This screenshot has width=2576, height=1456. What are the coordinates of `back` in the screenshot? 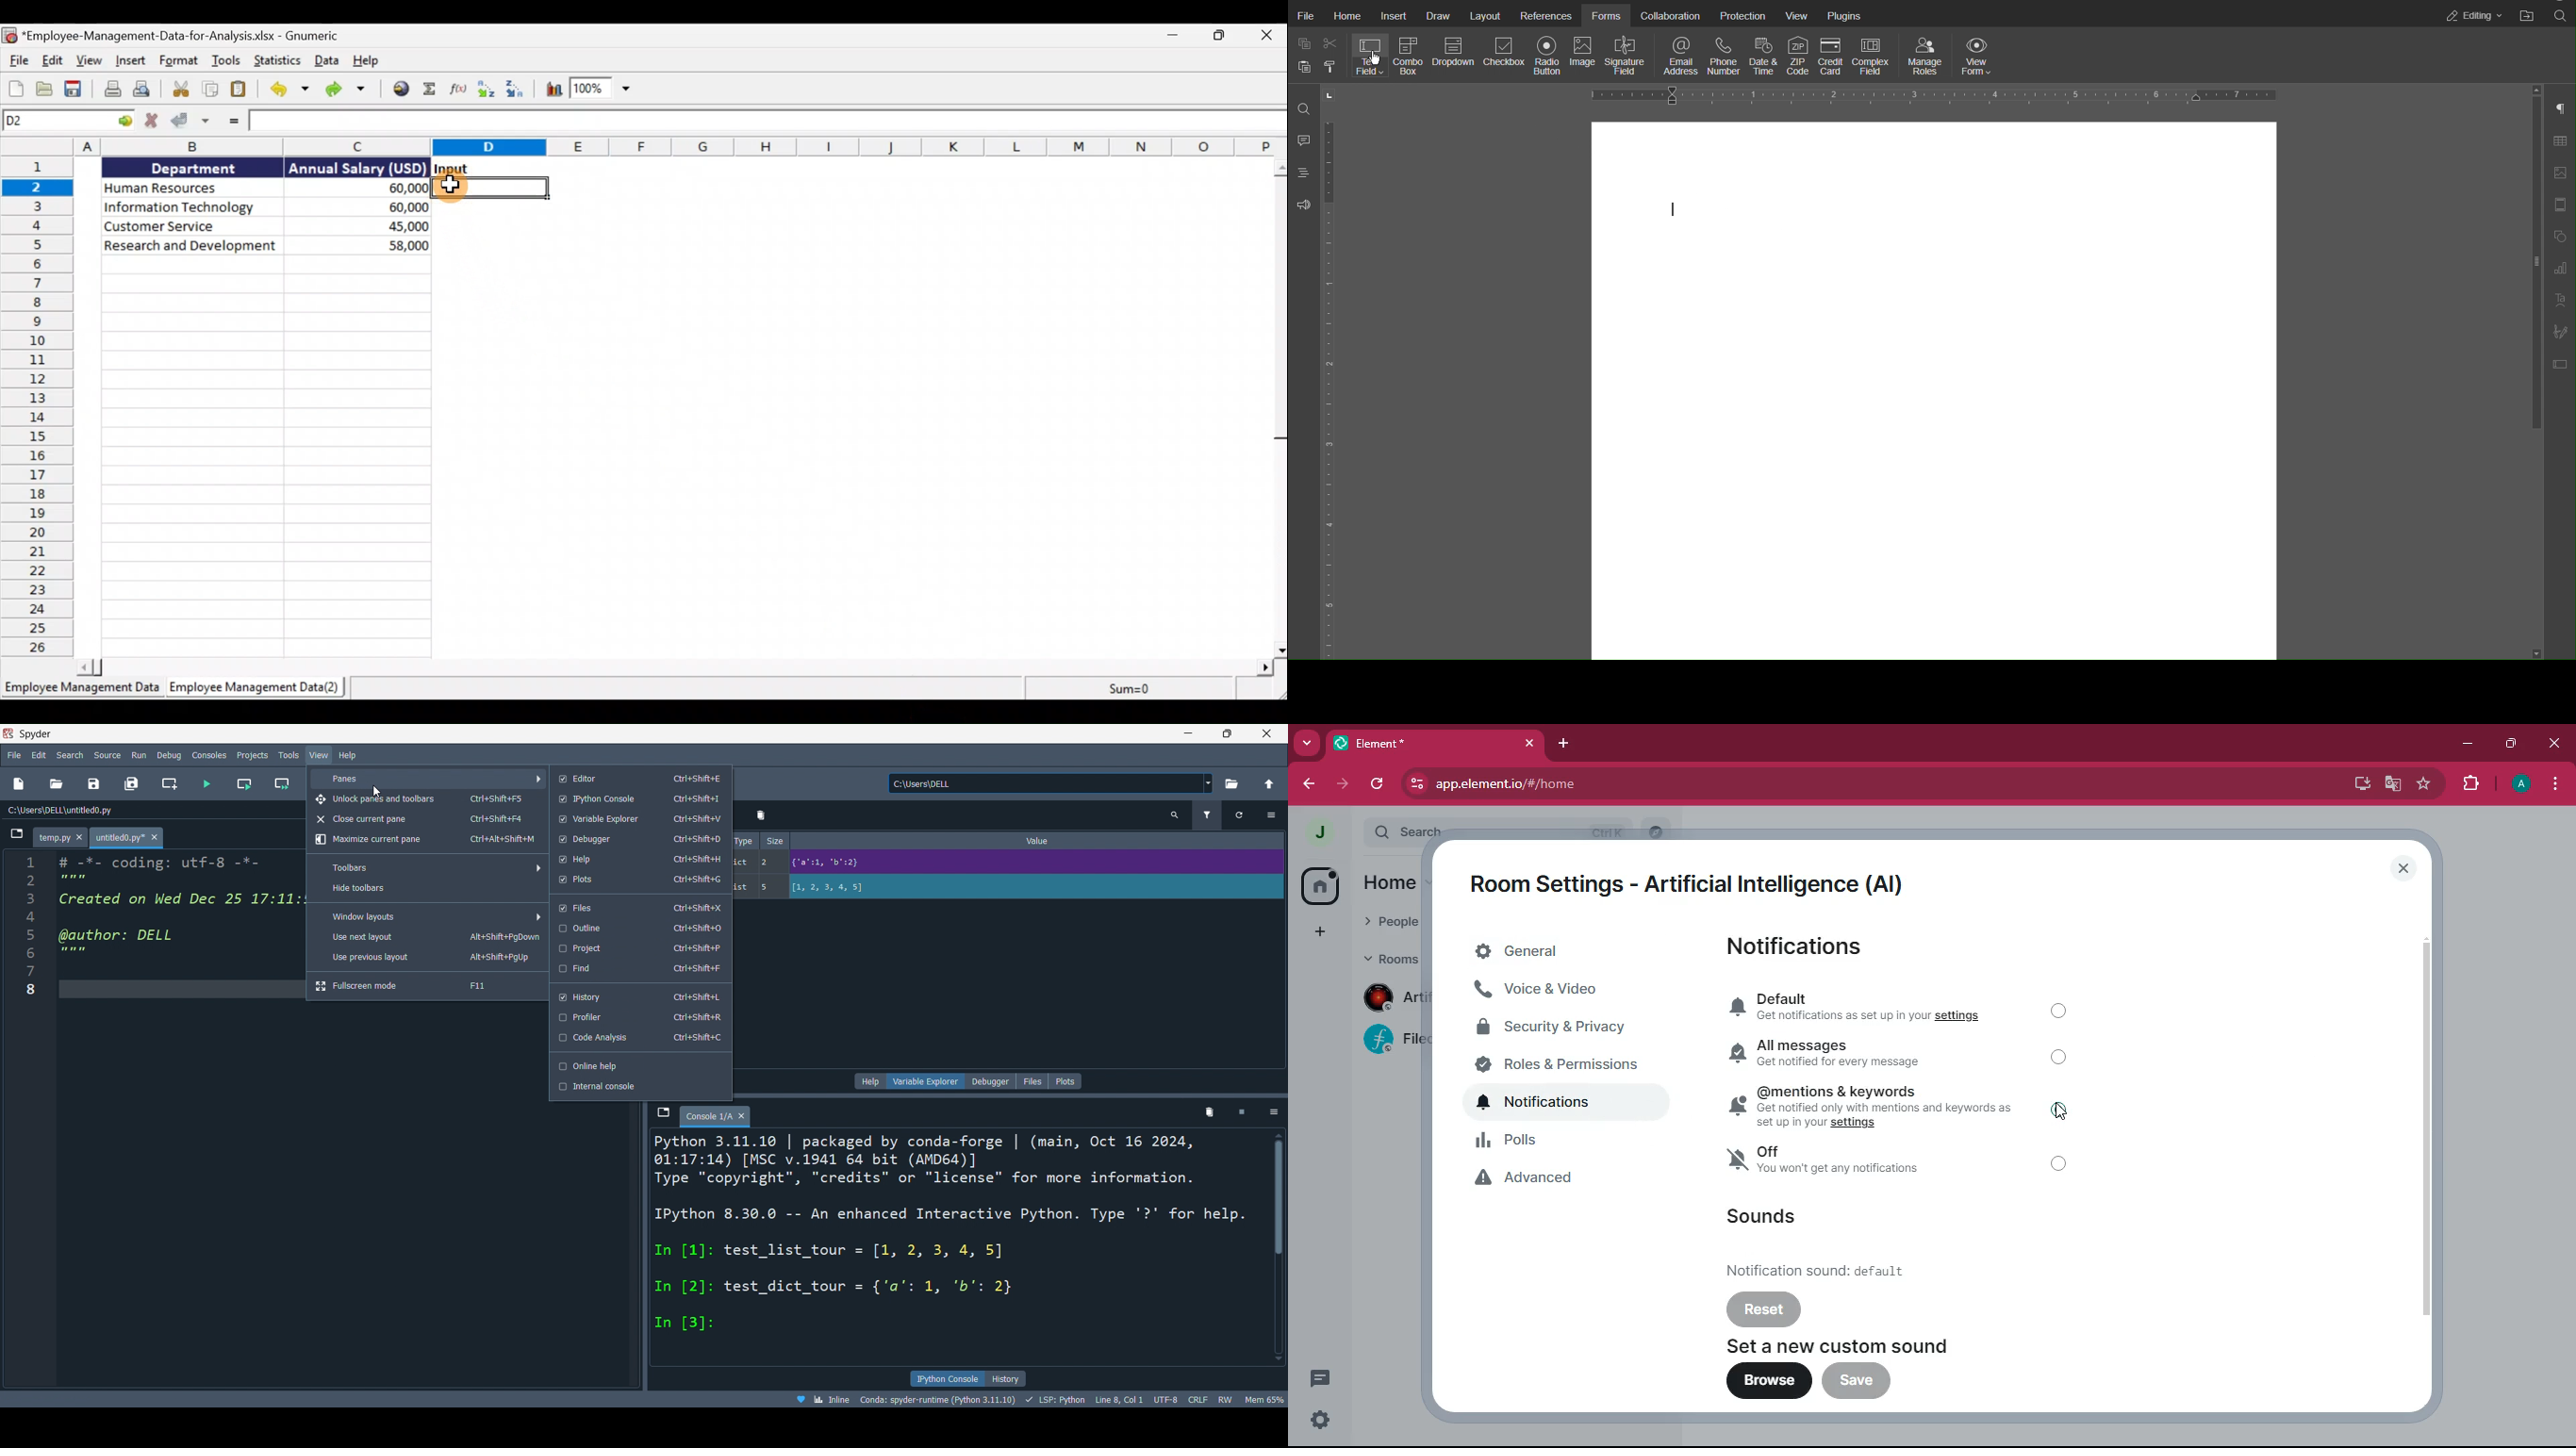 It's located at (1310, 786).